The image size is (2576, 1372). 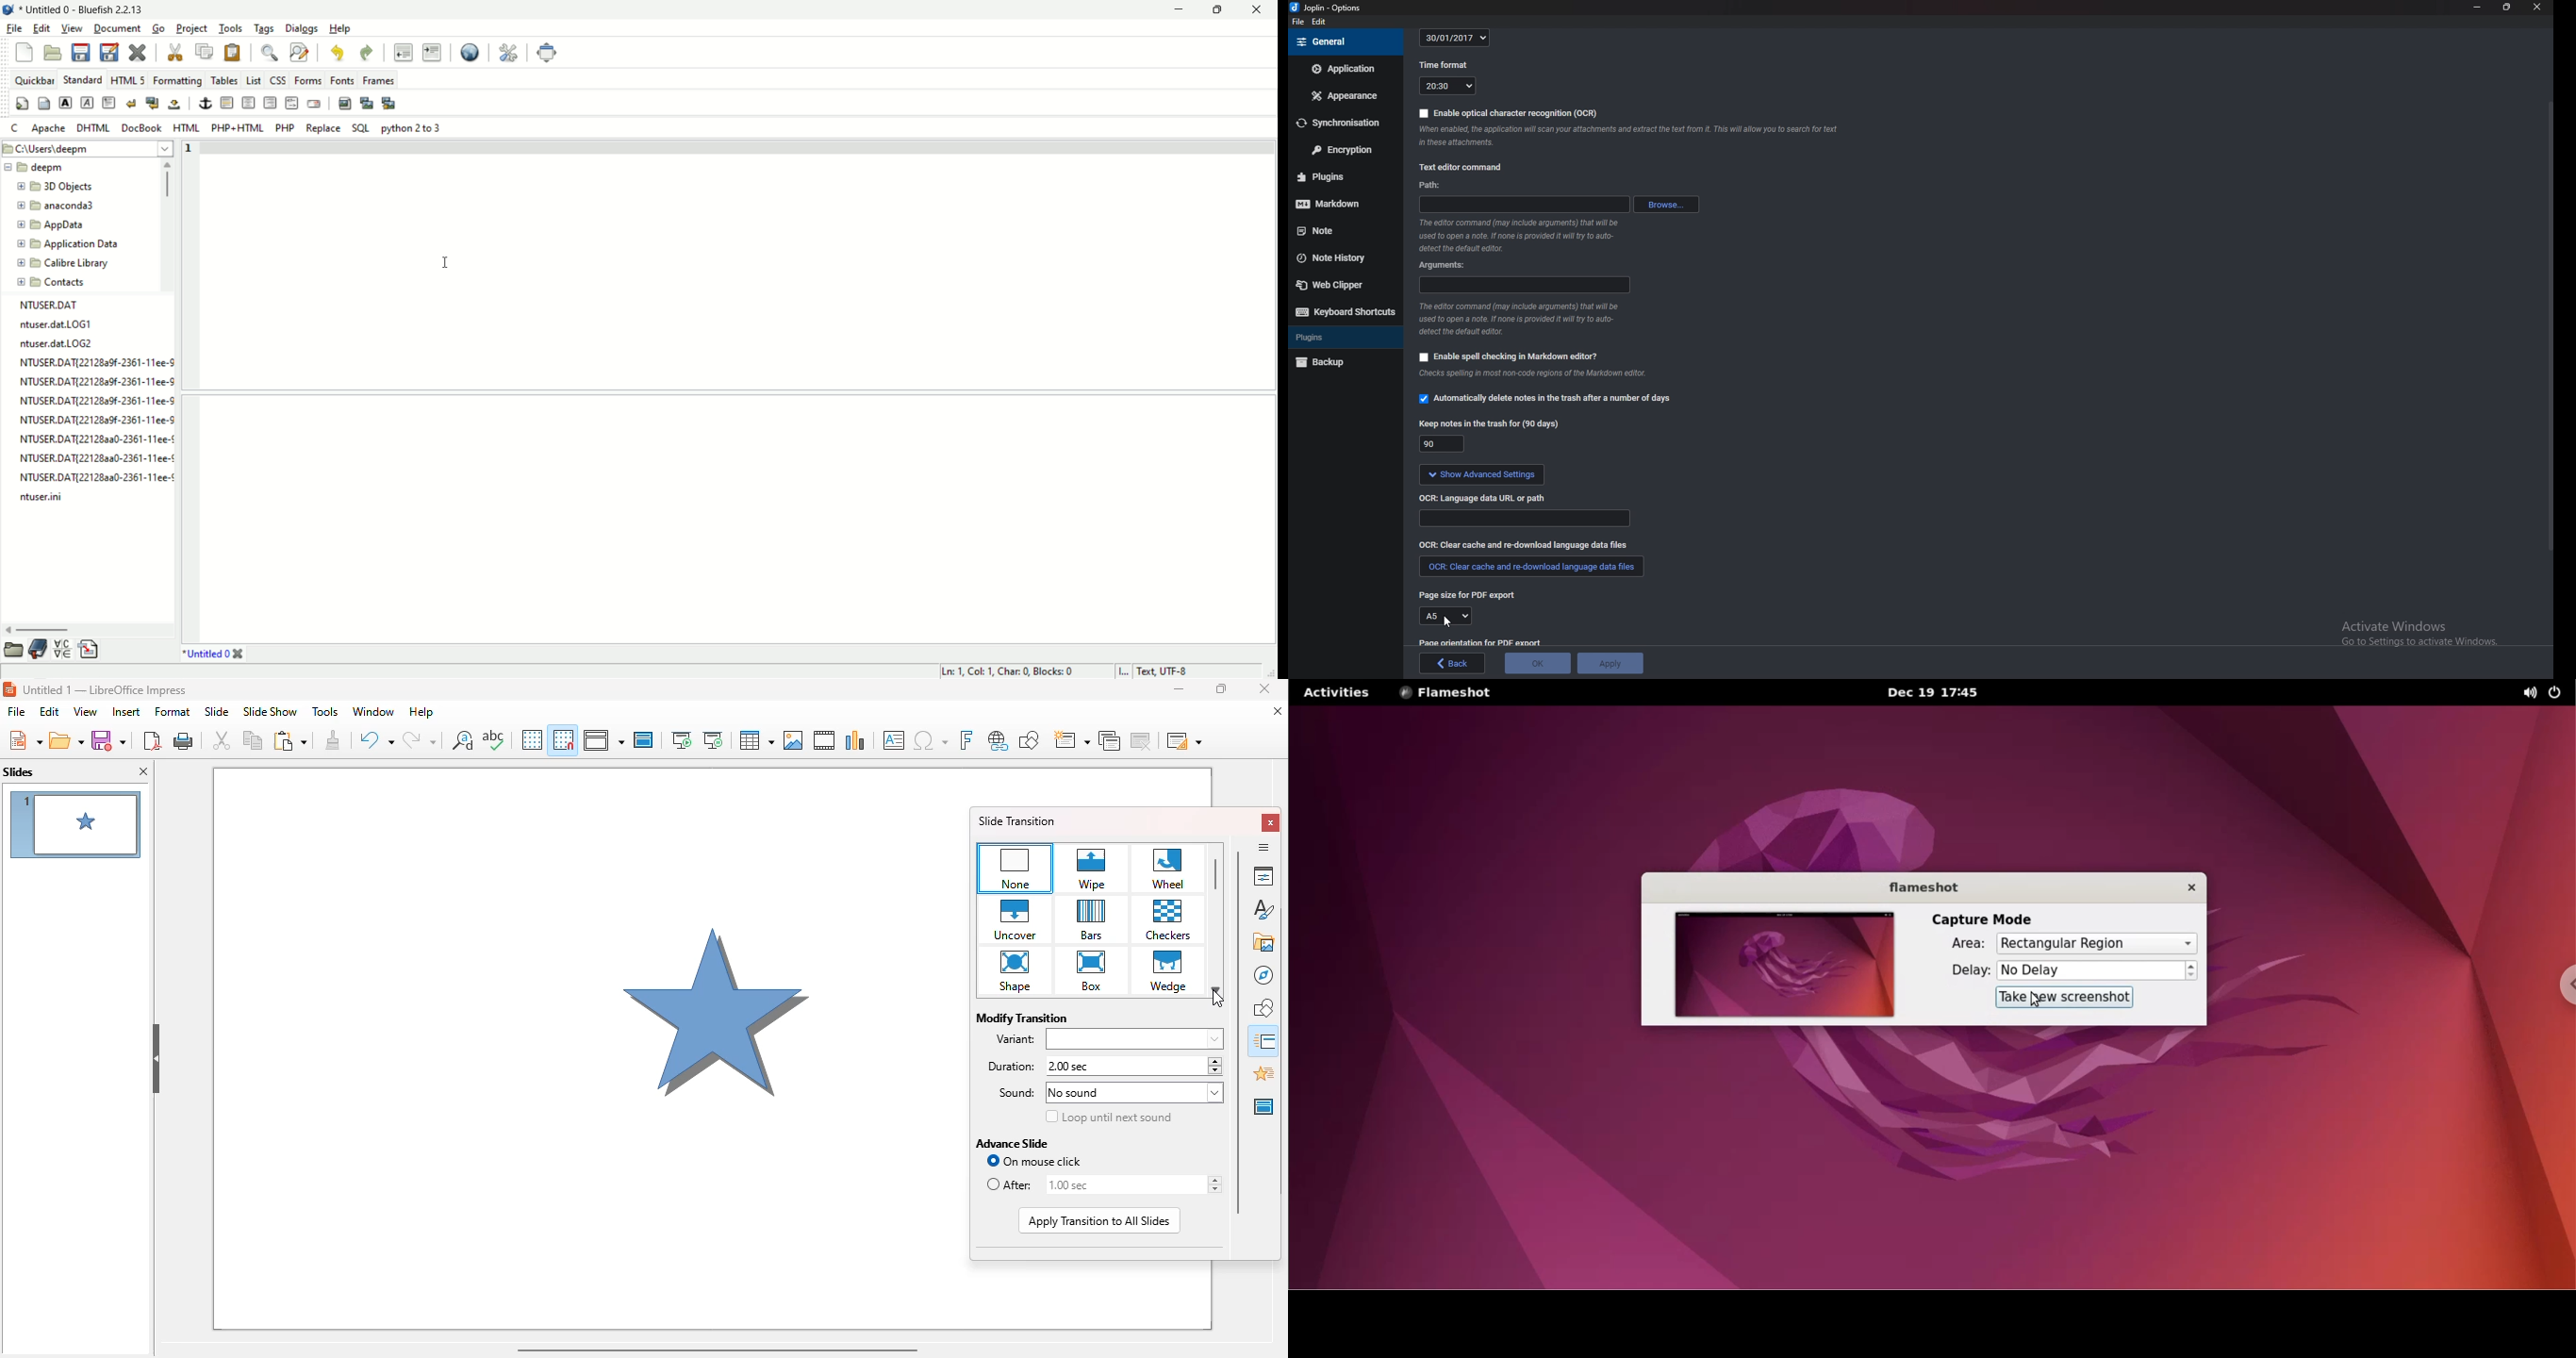 I want to click on file, so click(x=1299, y=22).